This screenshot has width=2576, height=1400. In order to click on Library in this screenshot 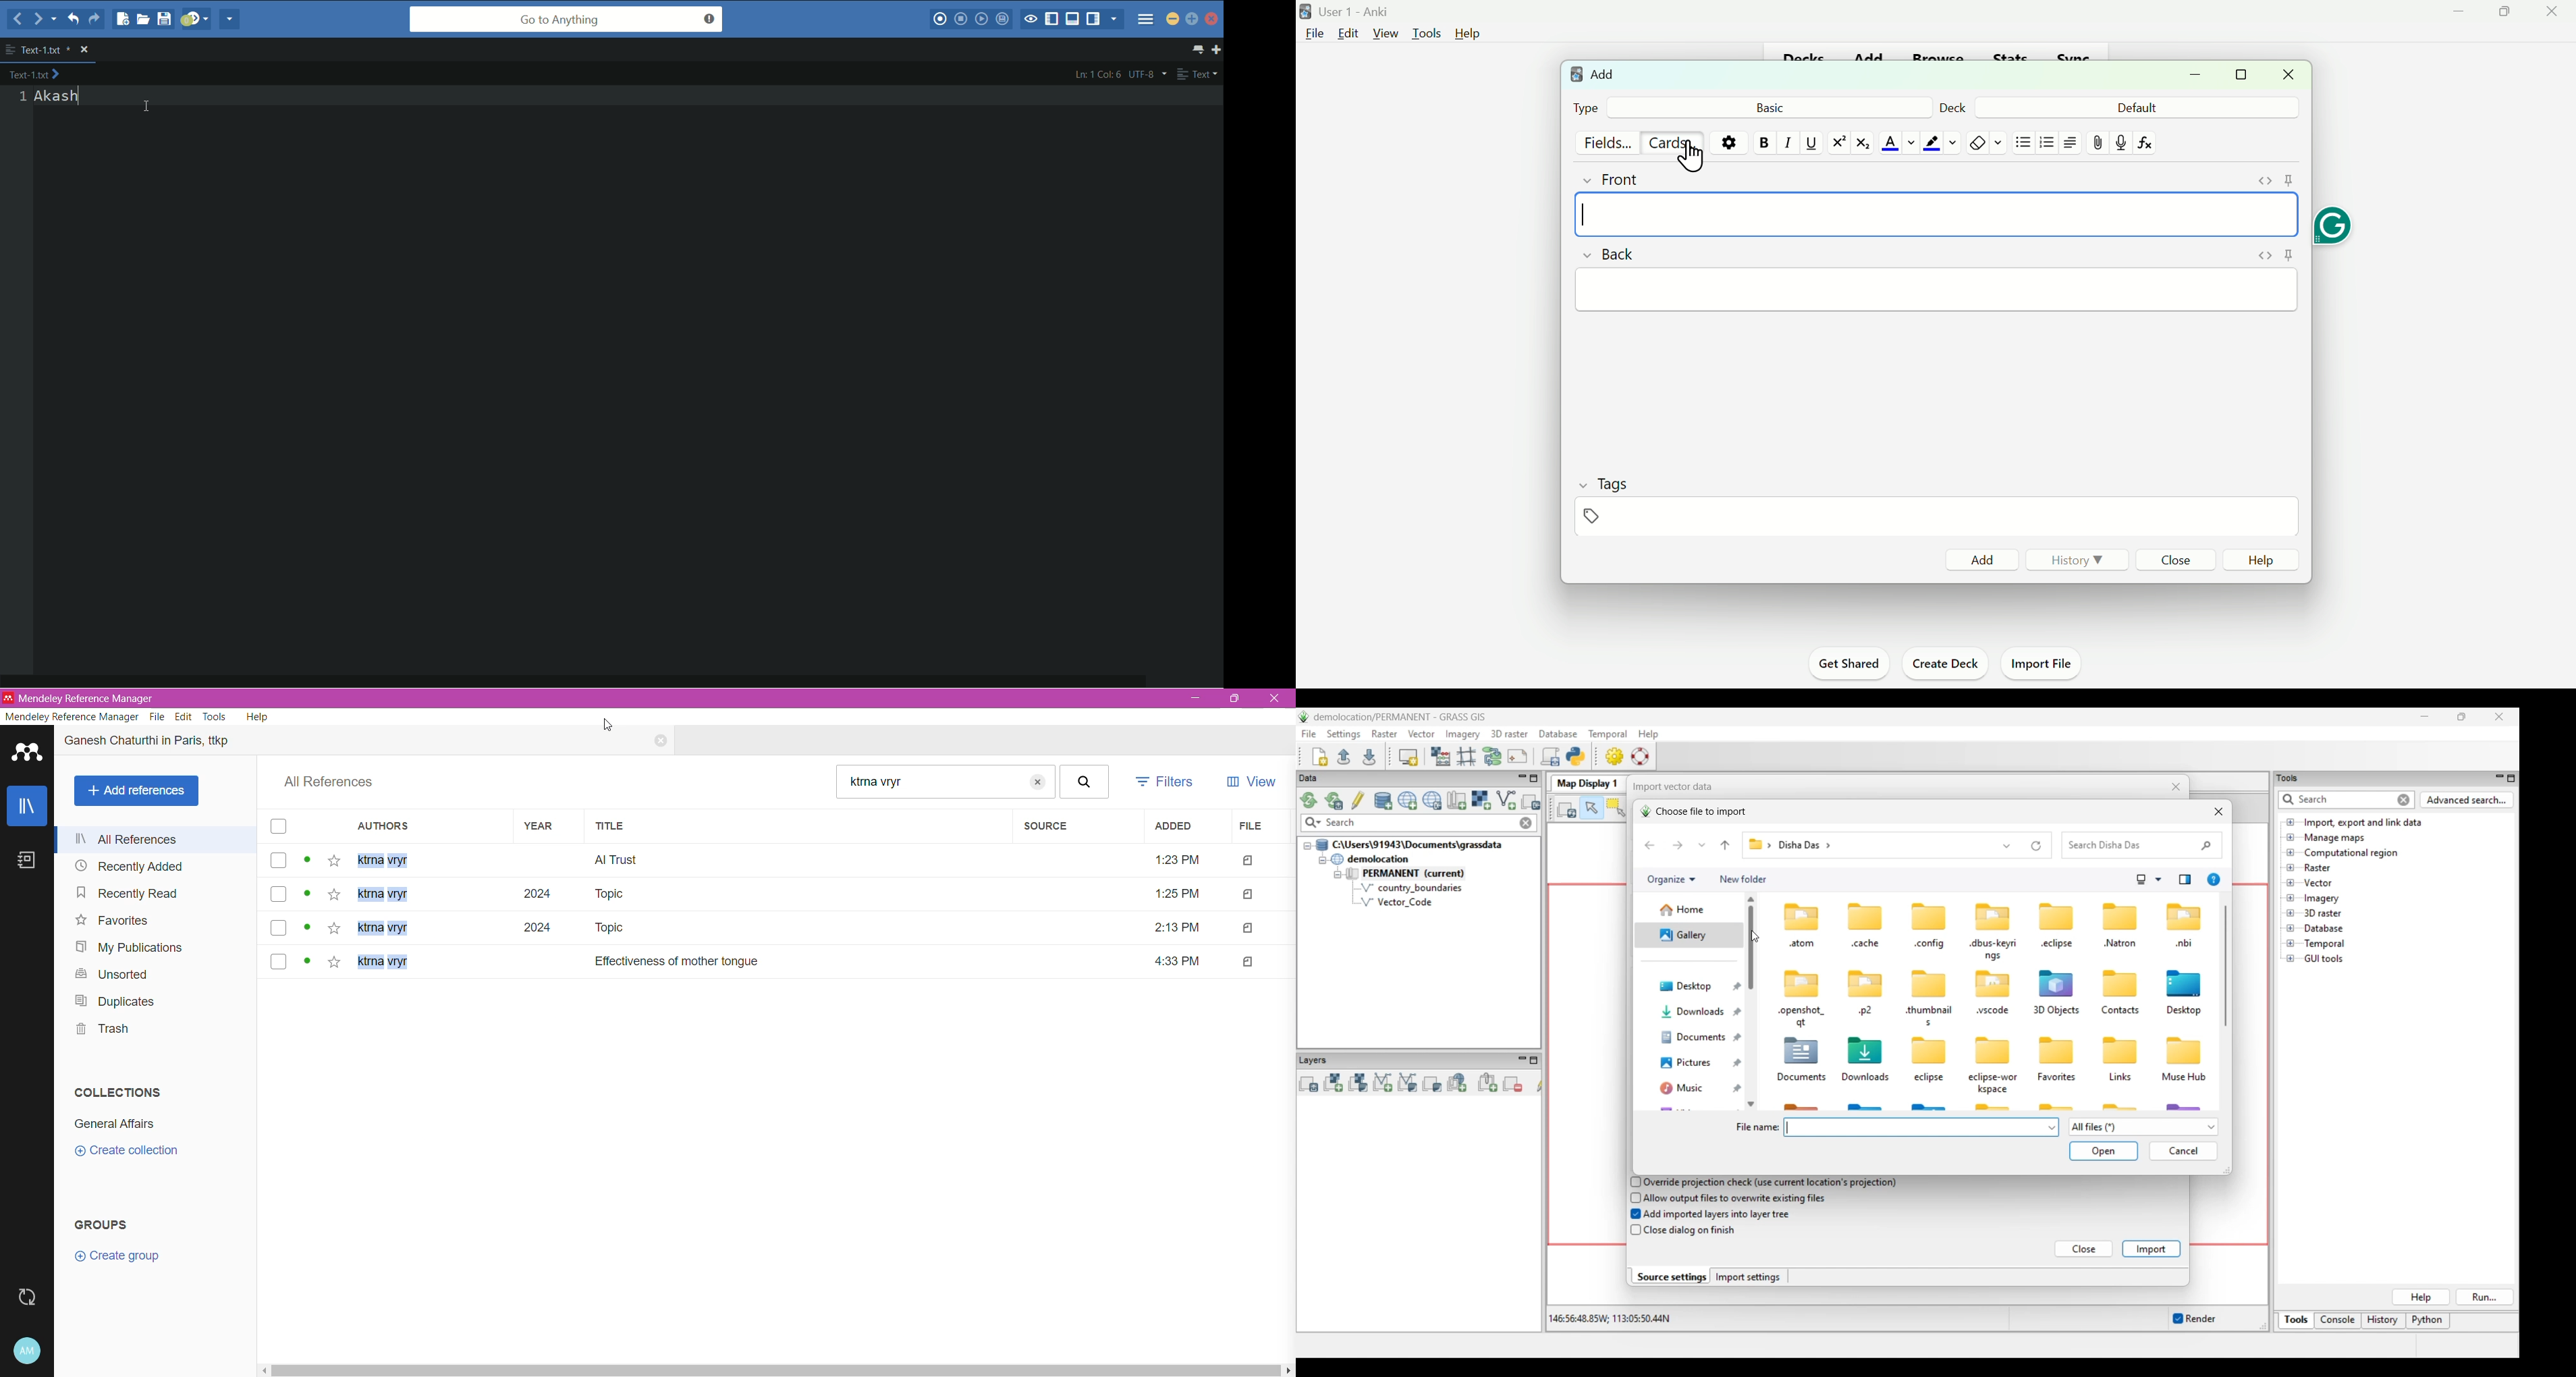, I will do `click(27, 806)`.